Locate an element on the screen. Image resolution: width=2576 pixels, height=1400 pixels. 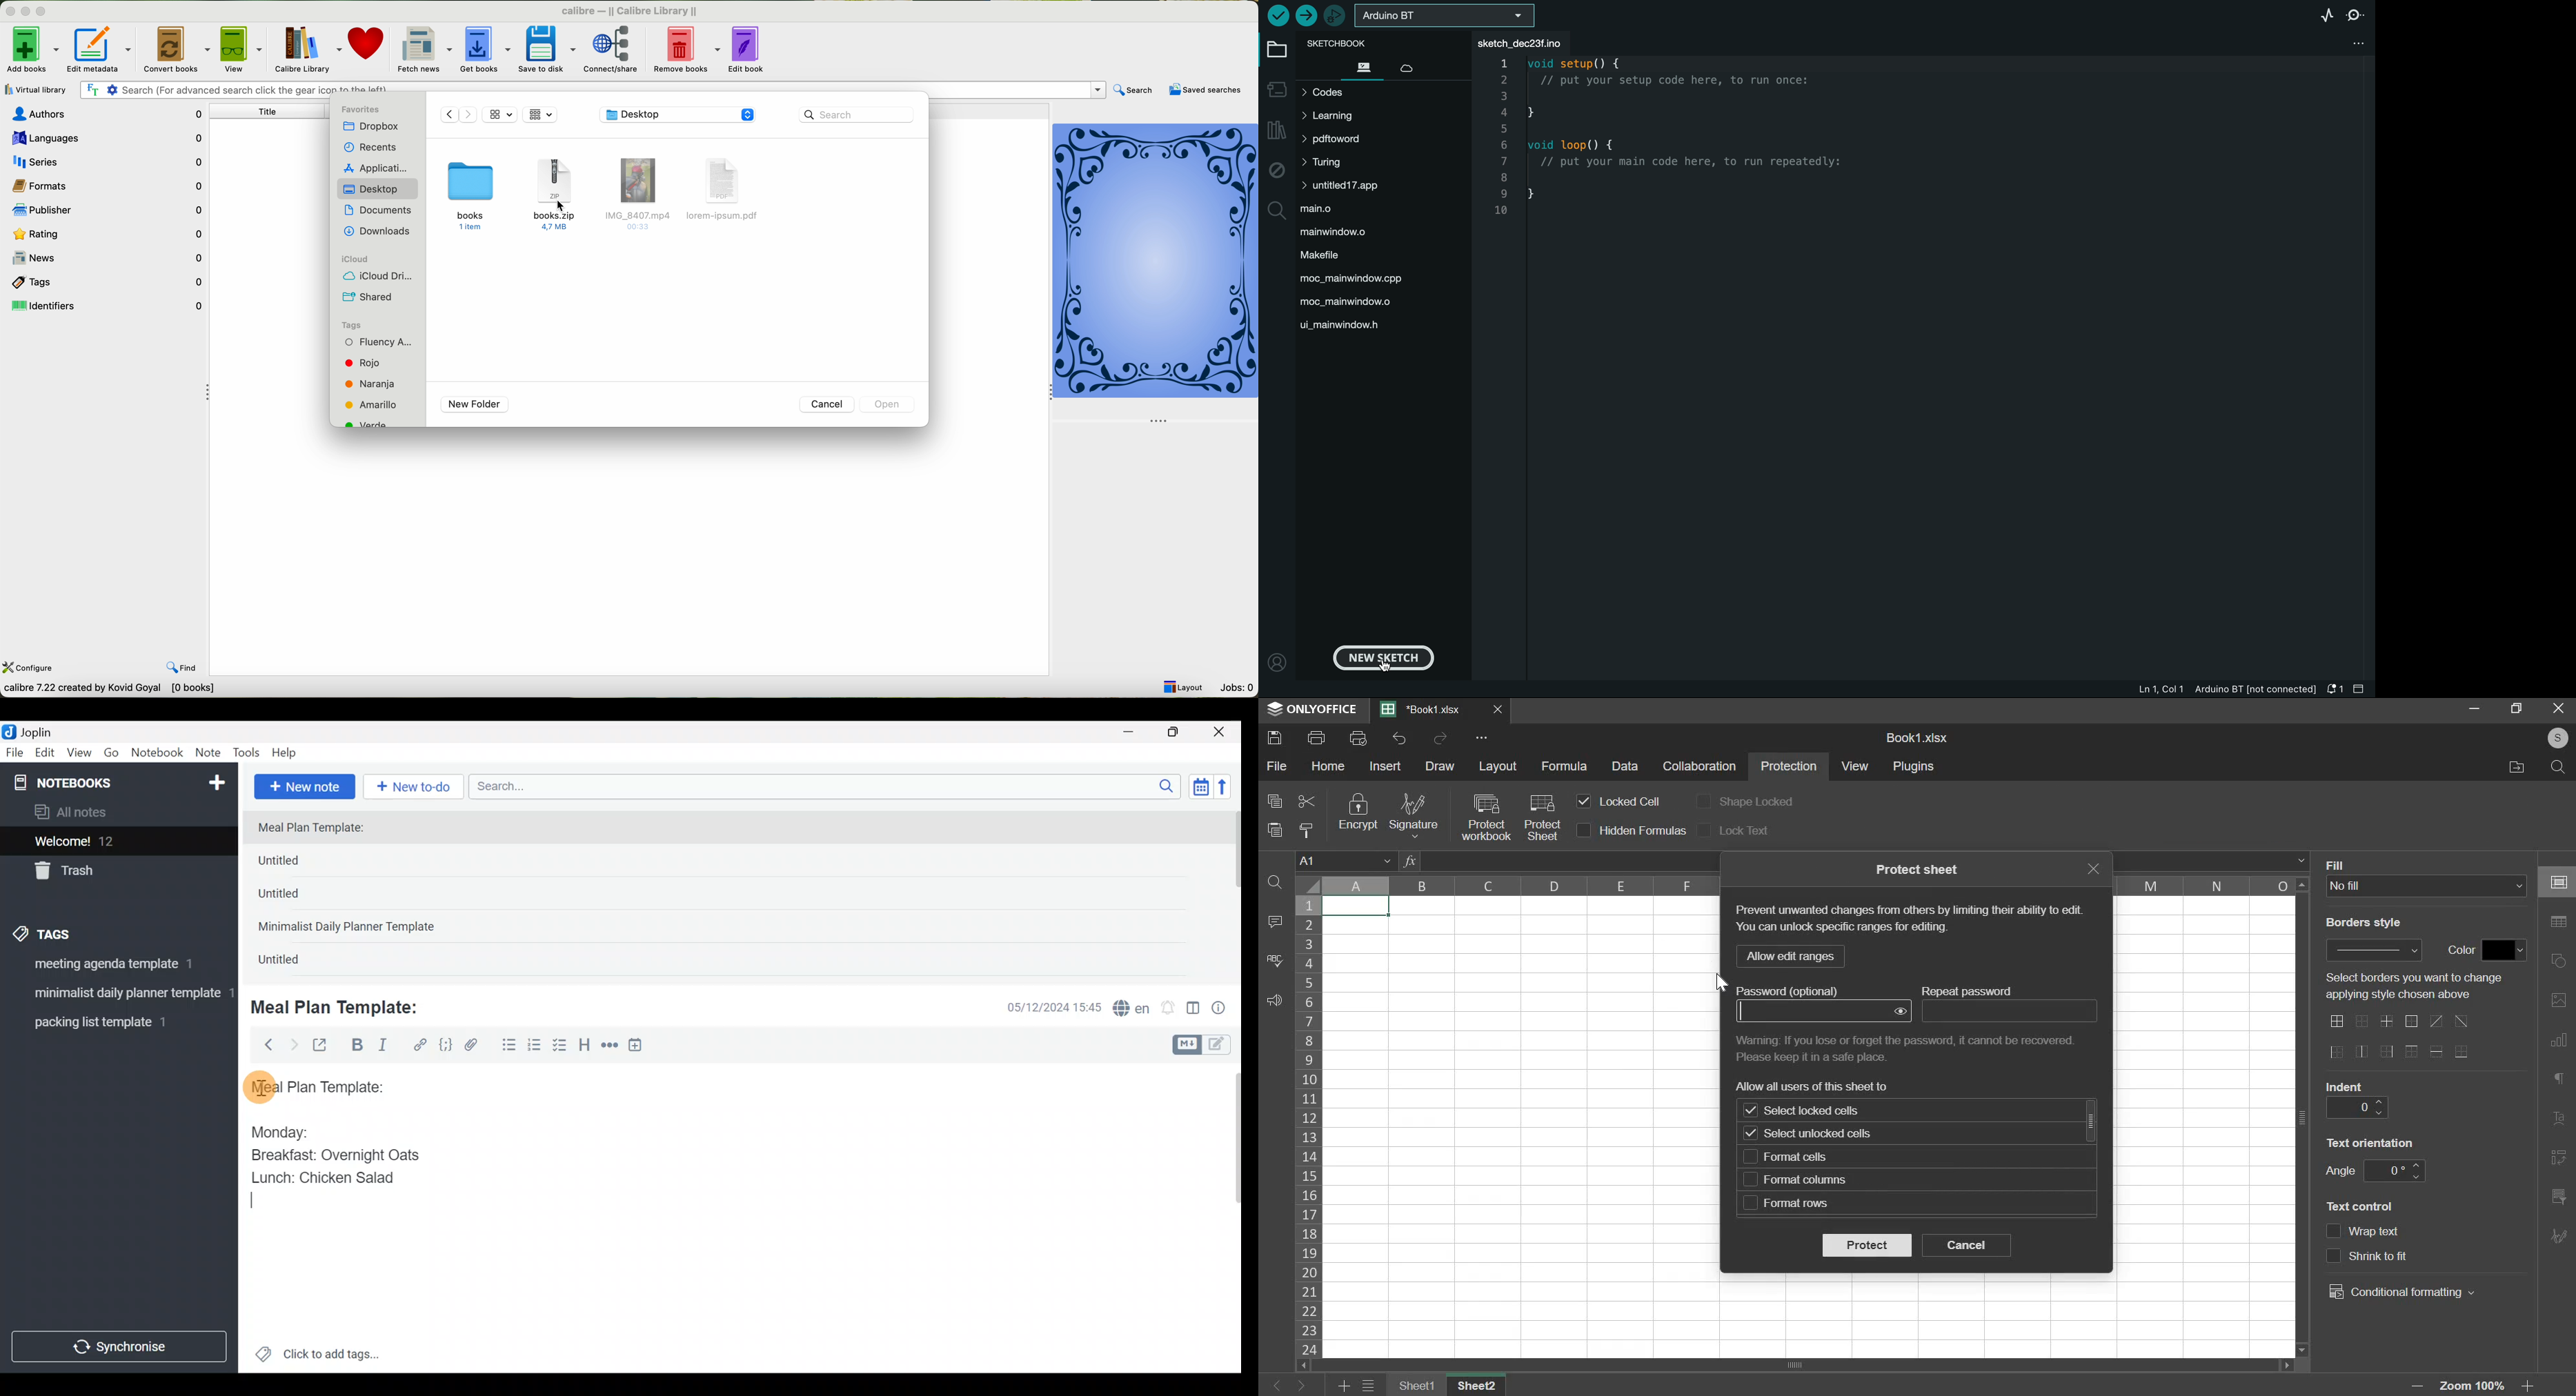
right side bar is located at coordinates (2558, 1195).